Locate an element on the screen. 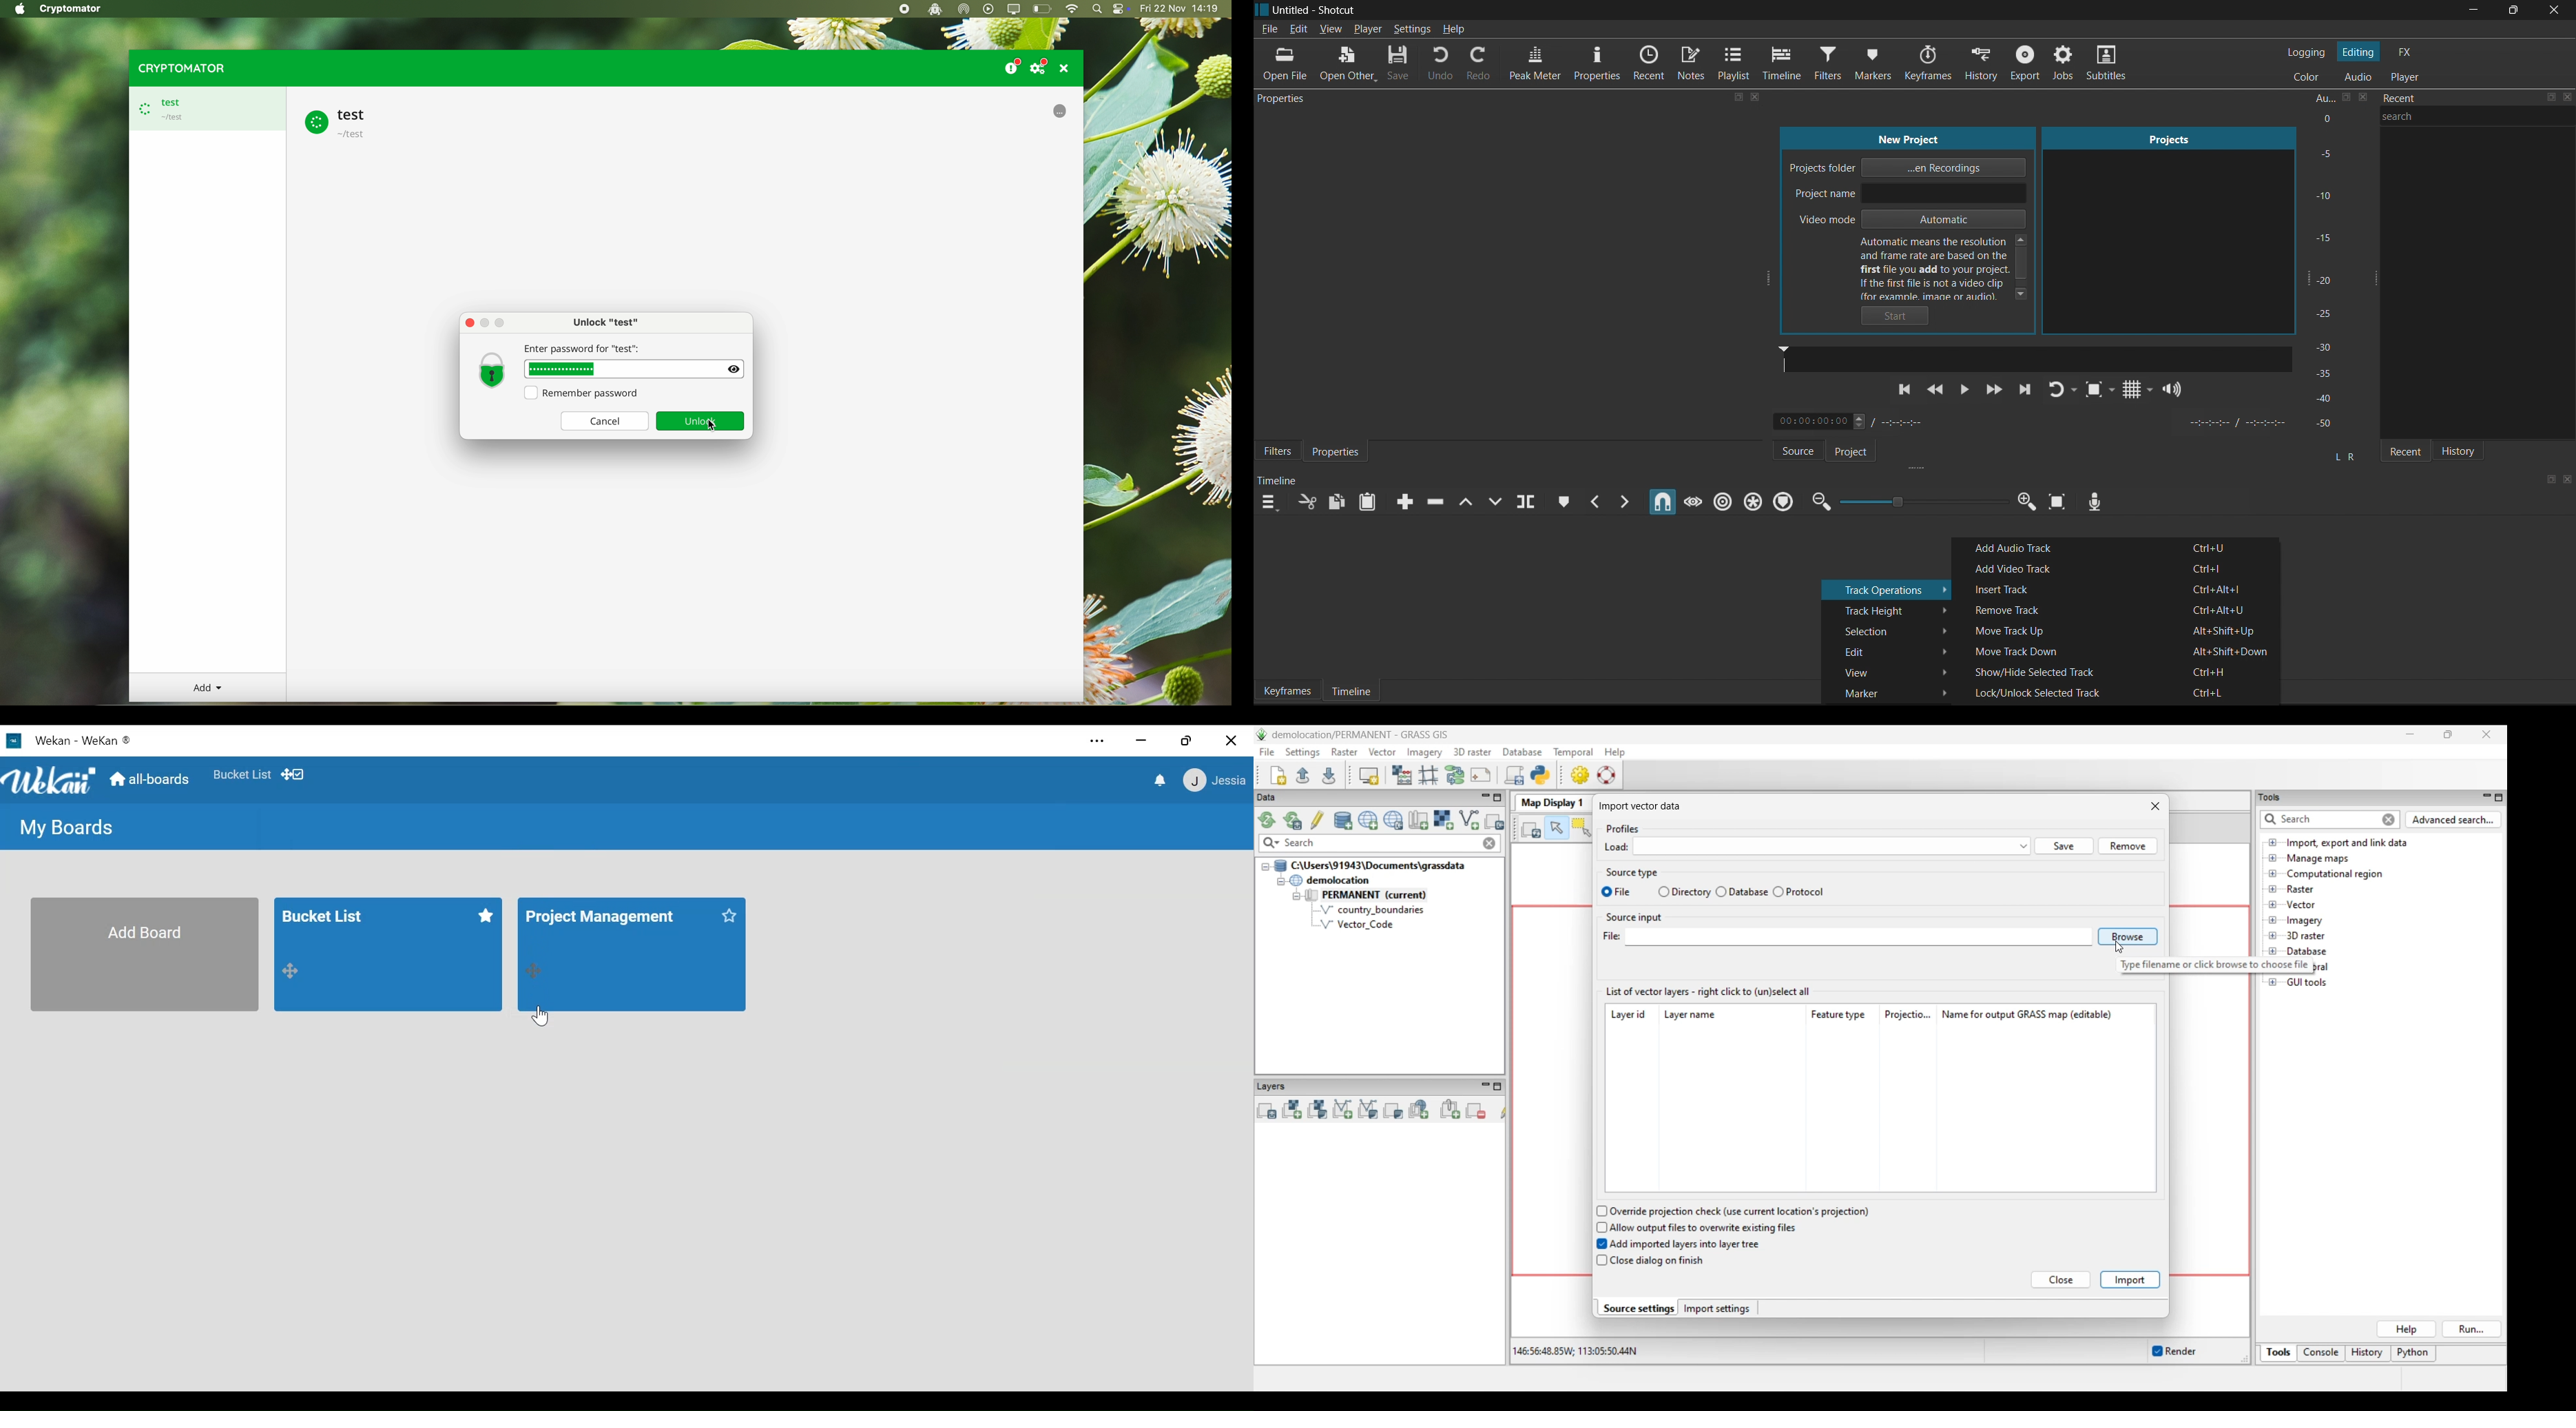  Color is located at coordinates (2309, 76).